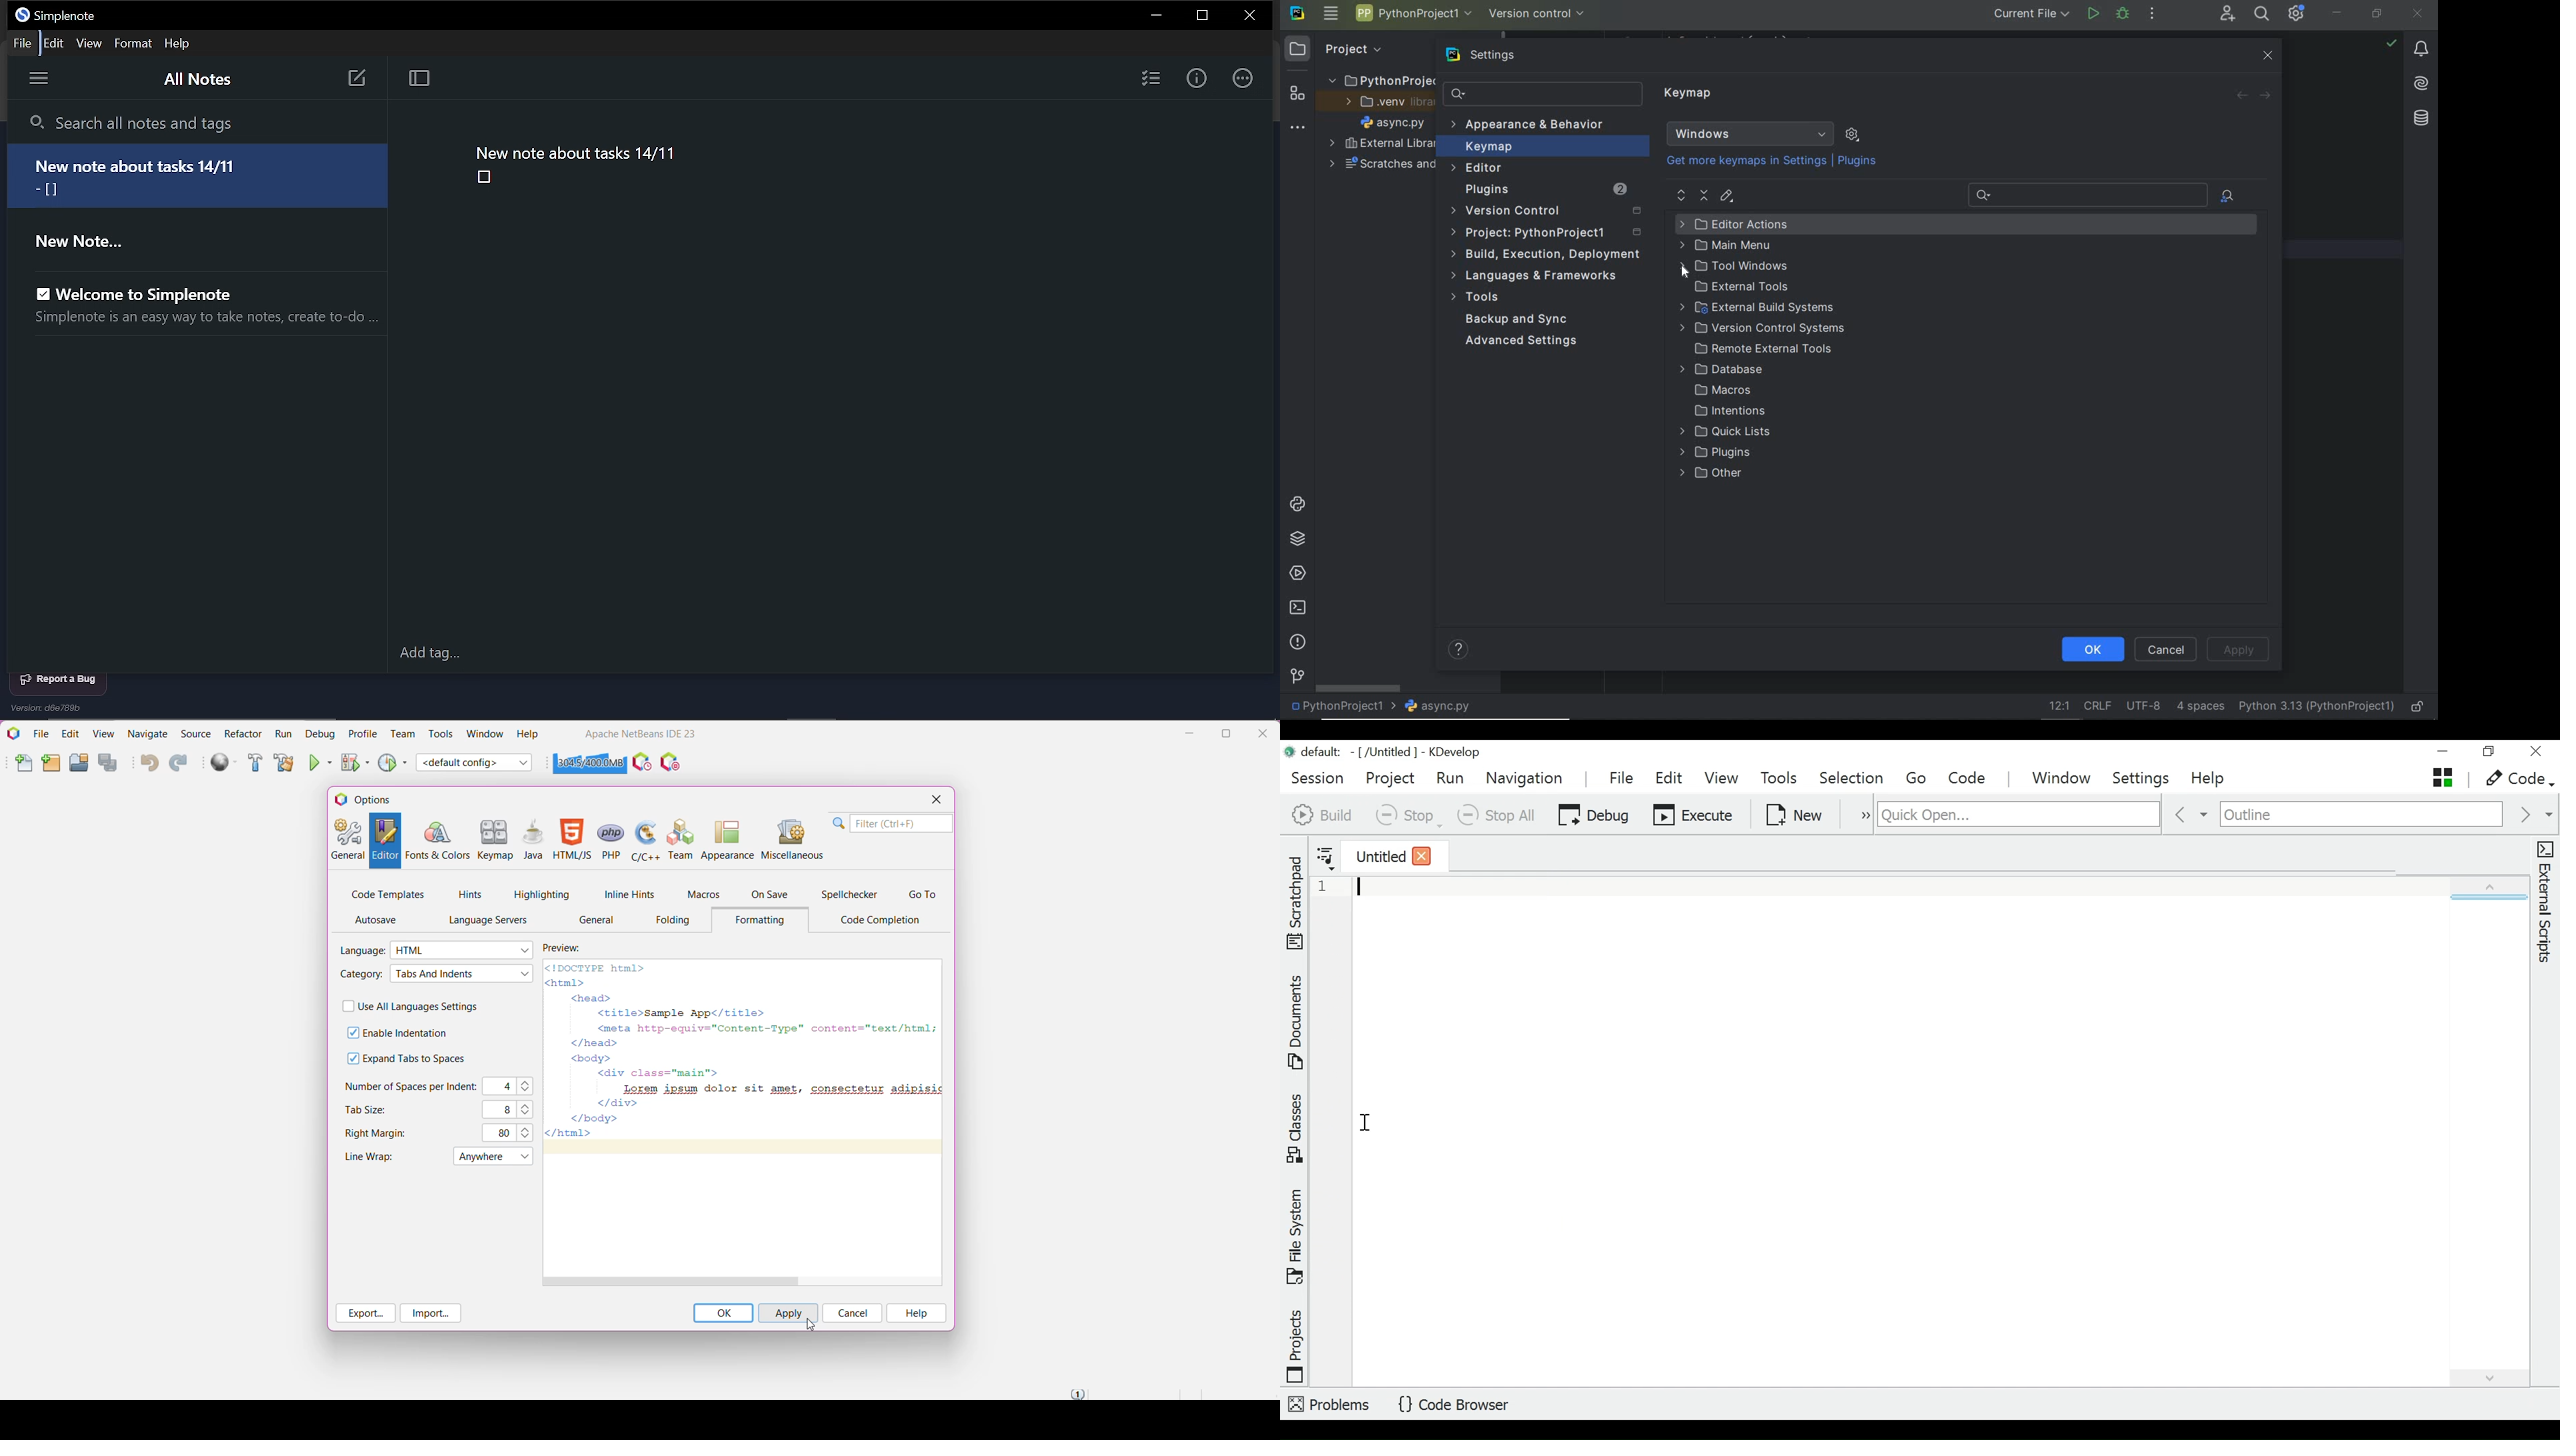  What do you see at coordinates (40, 79) in the screenshot?
I see `Menu` at bounding box center [40, 79].